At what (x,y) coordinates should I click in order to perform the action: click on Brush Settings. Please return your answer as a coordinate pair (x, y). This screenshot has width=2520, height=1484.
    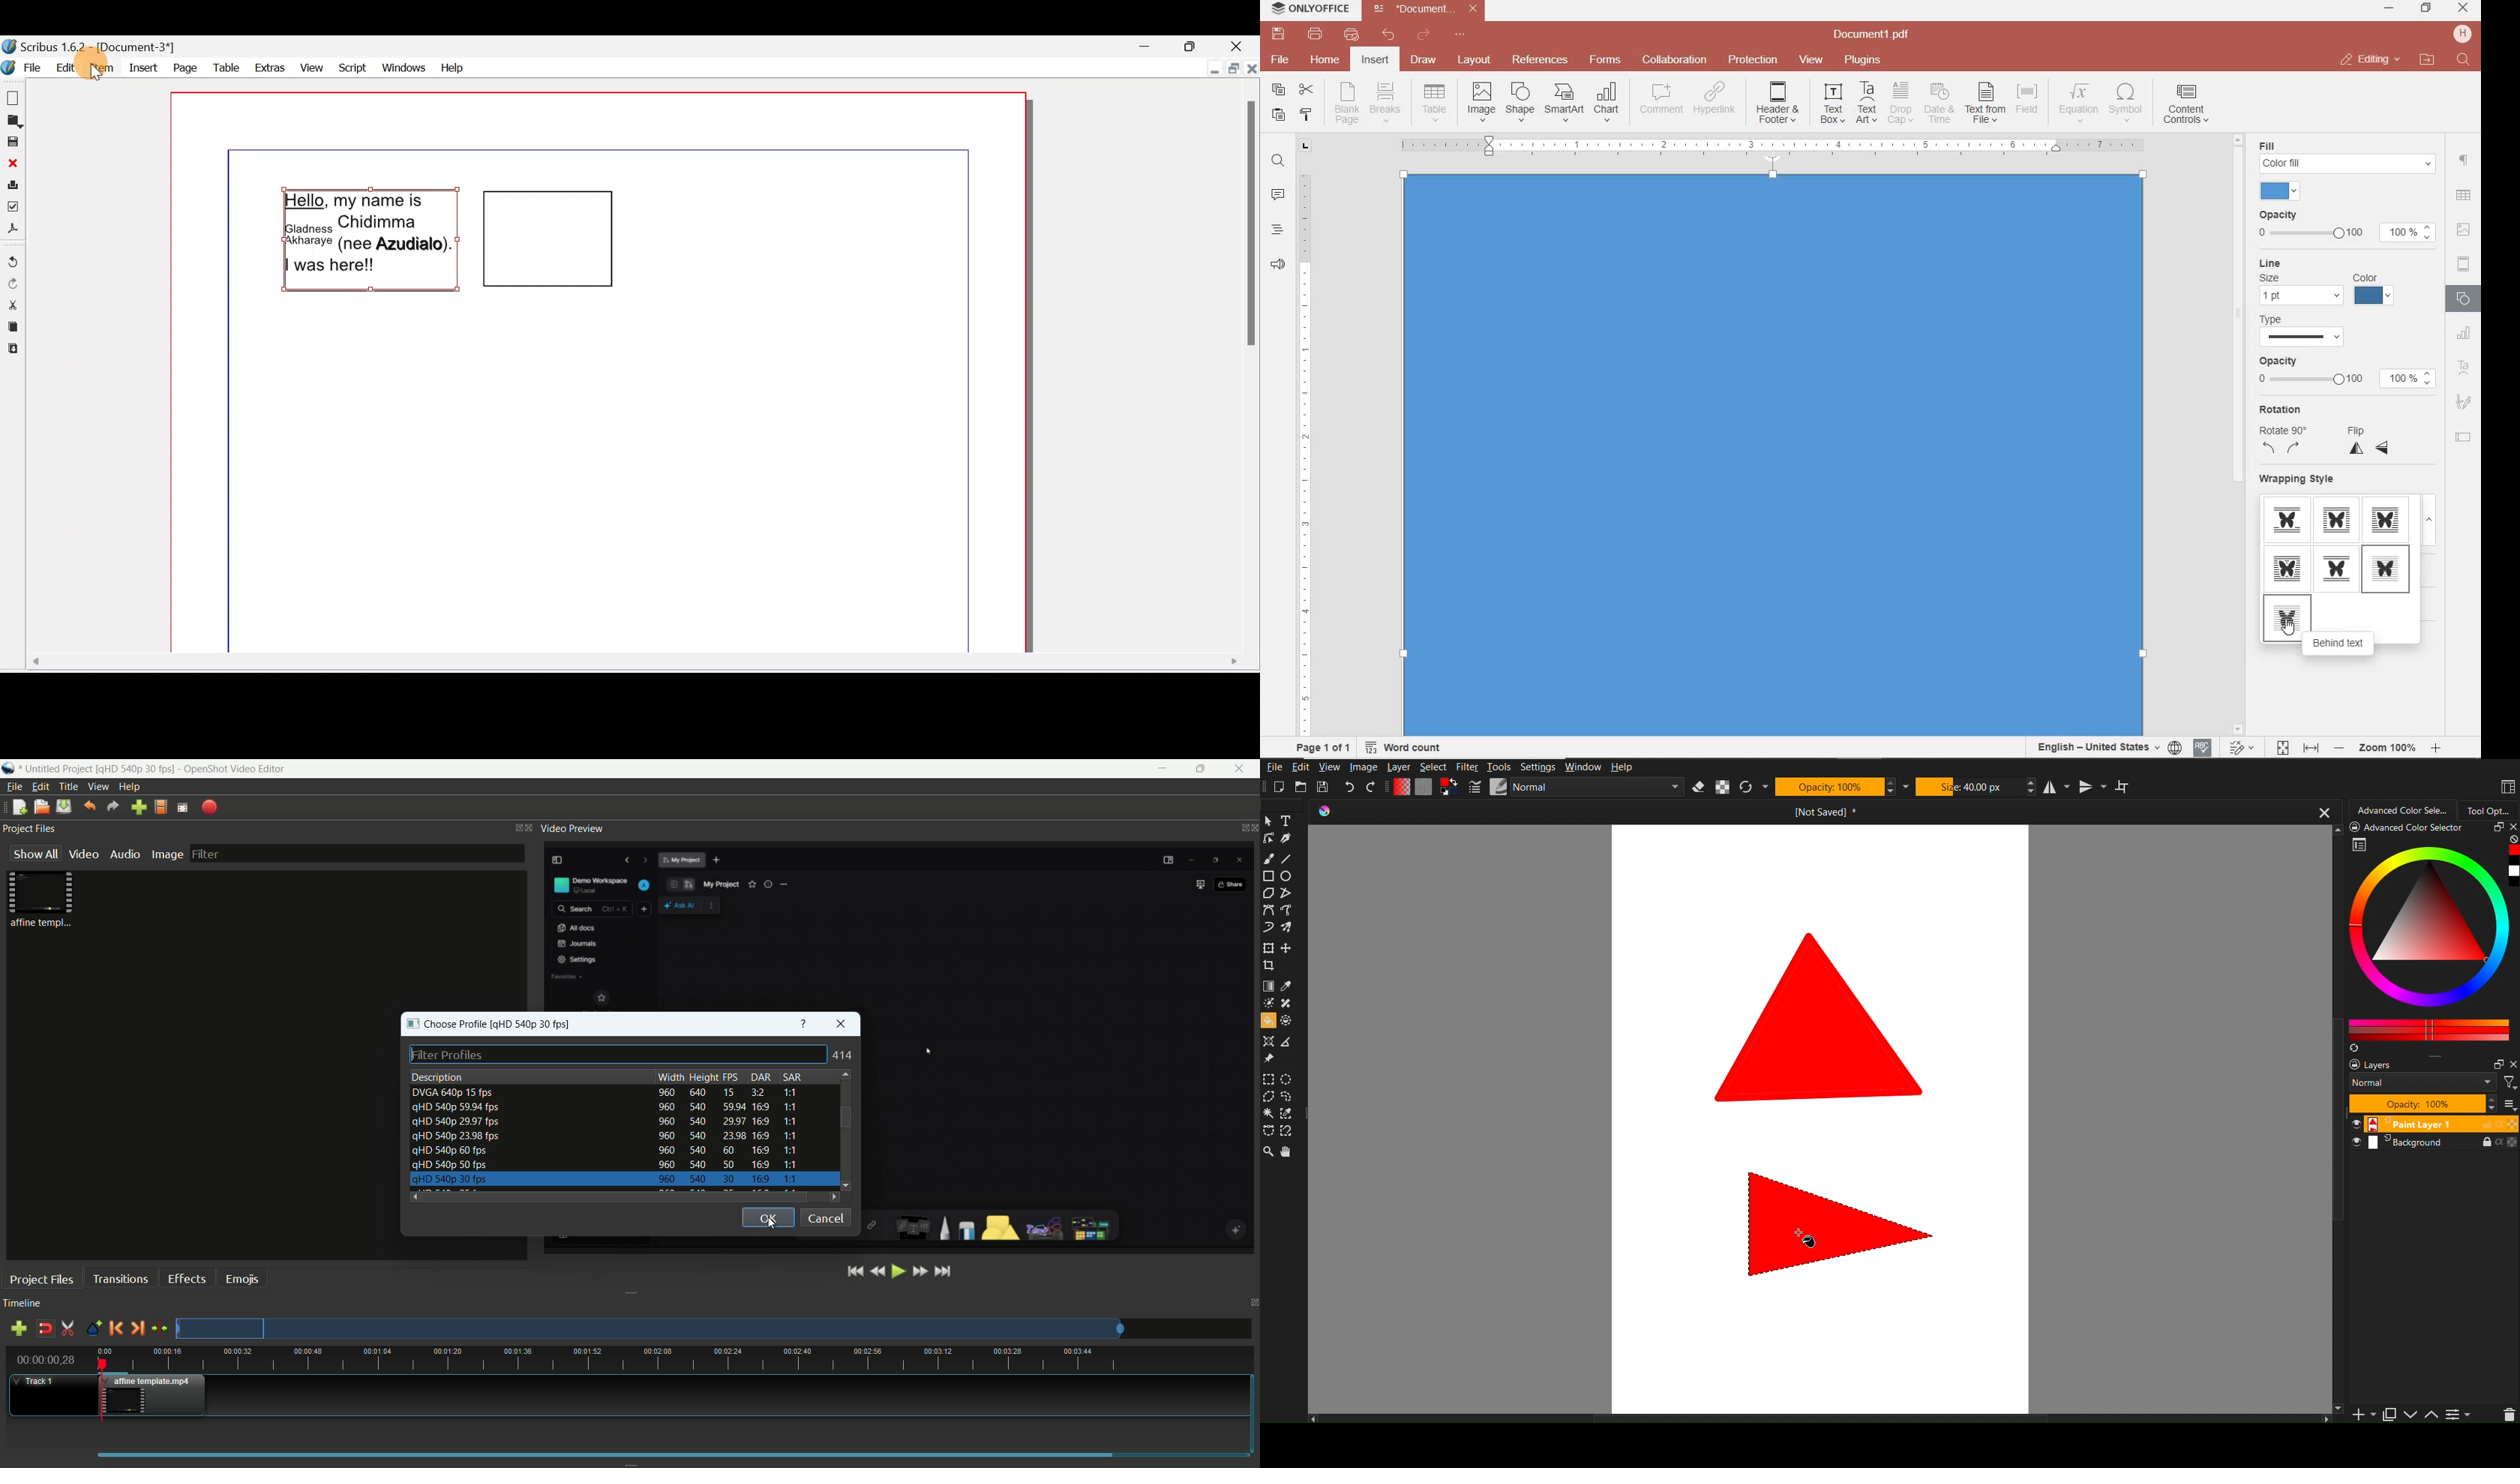
    Looking at the image, I should click on (1576, 789).